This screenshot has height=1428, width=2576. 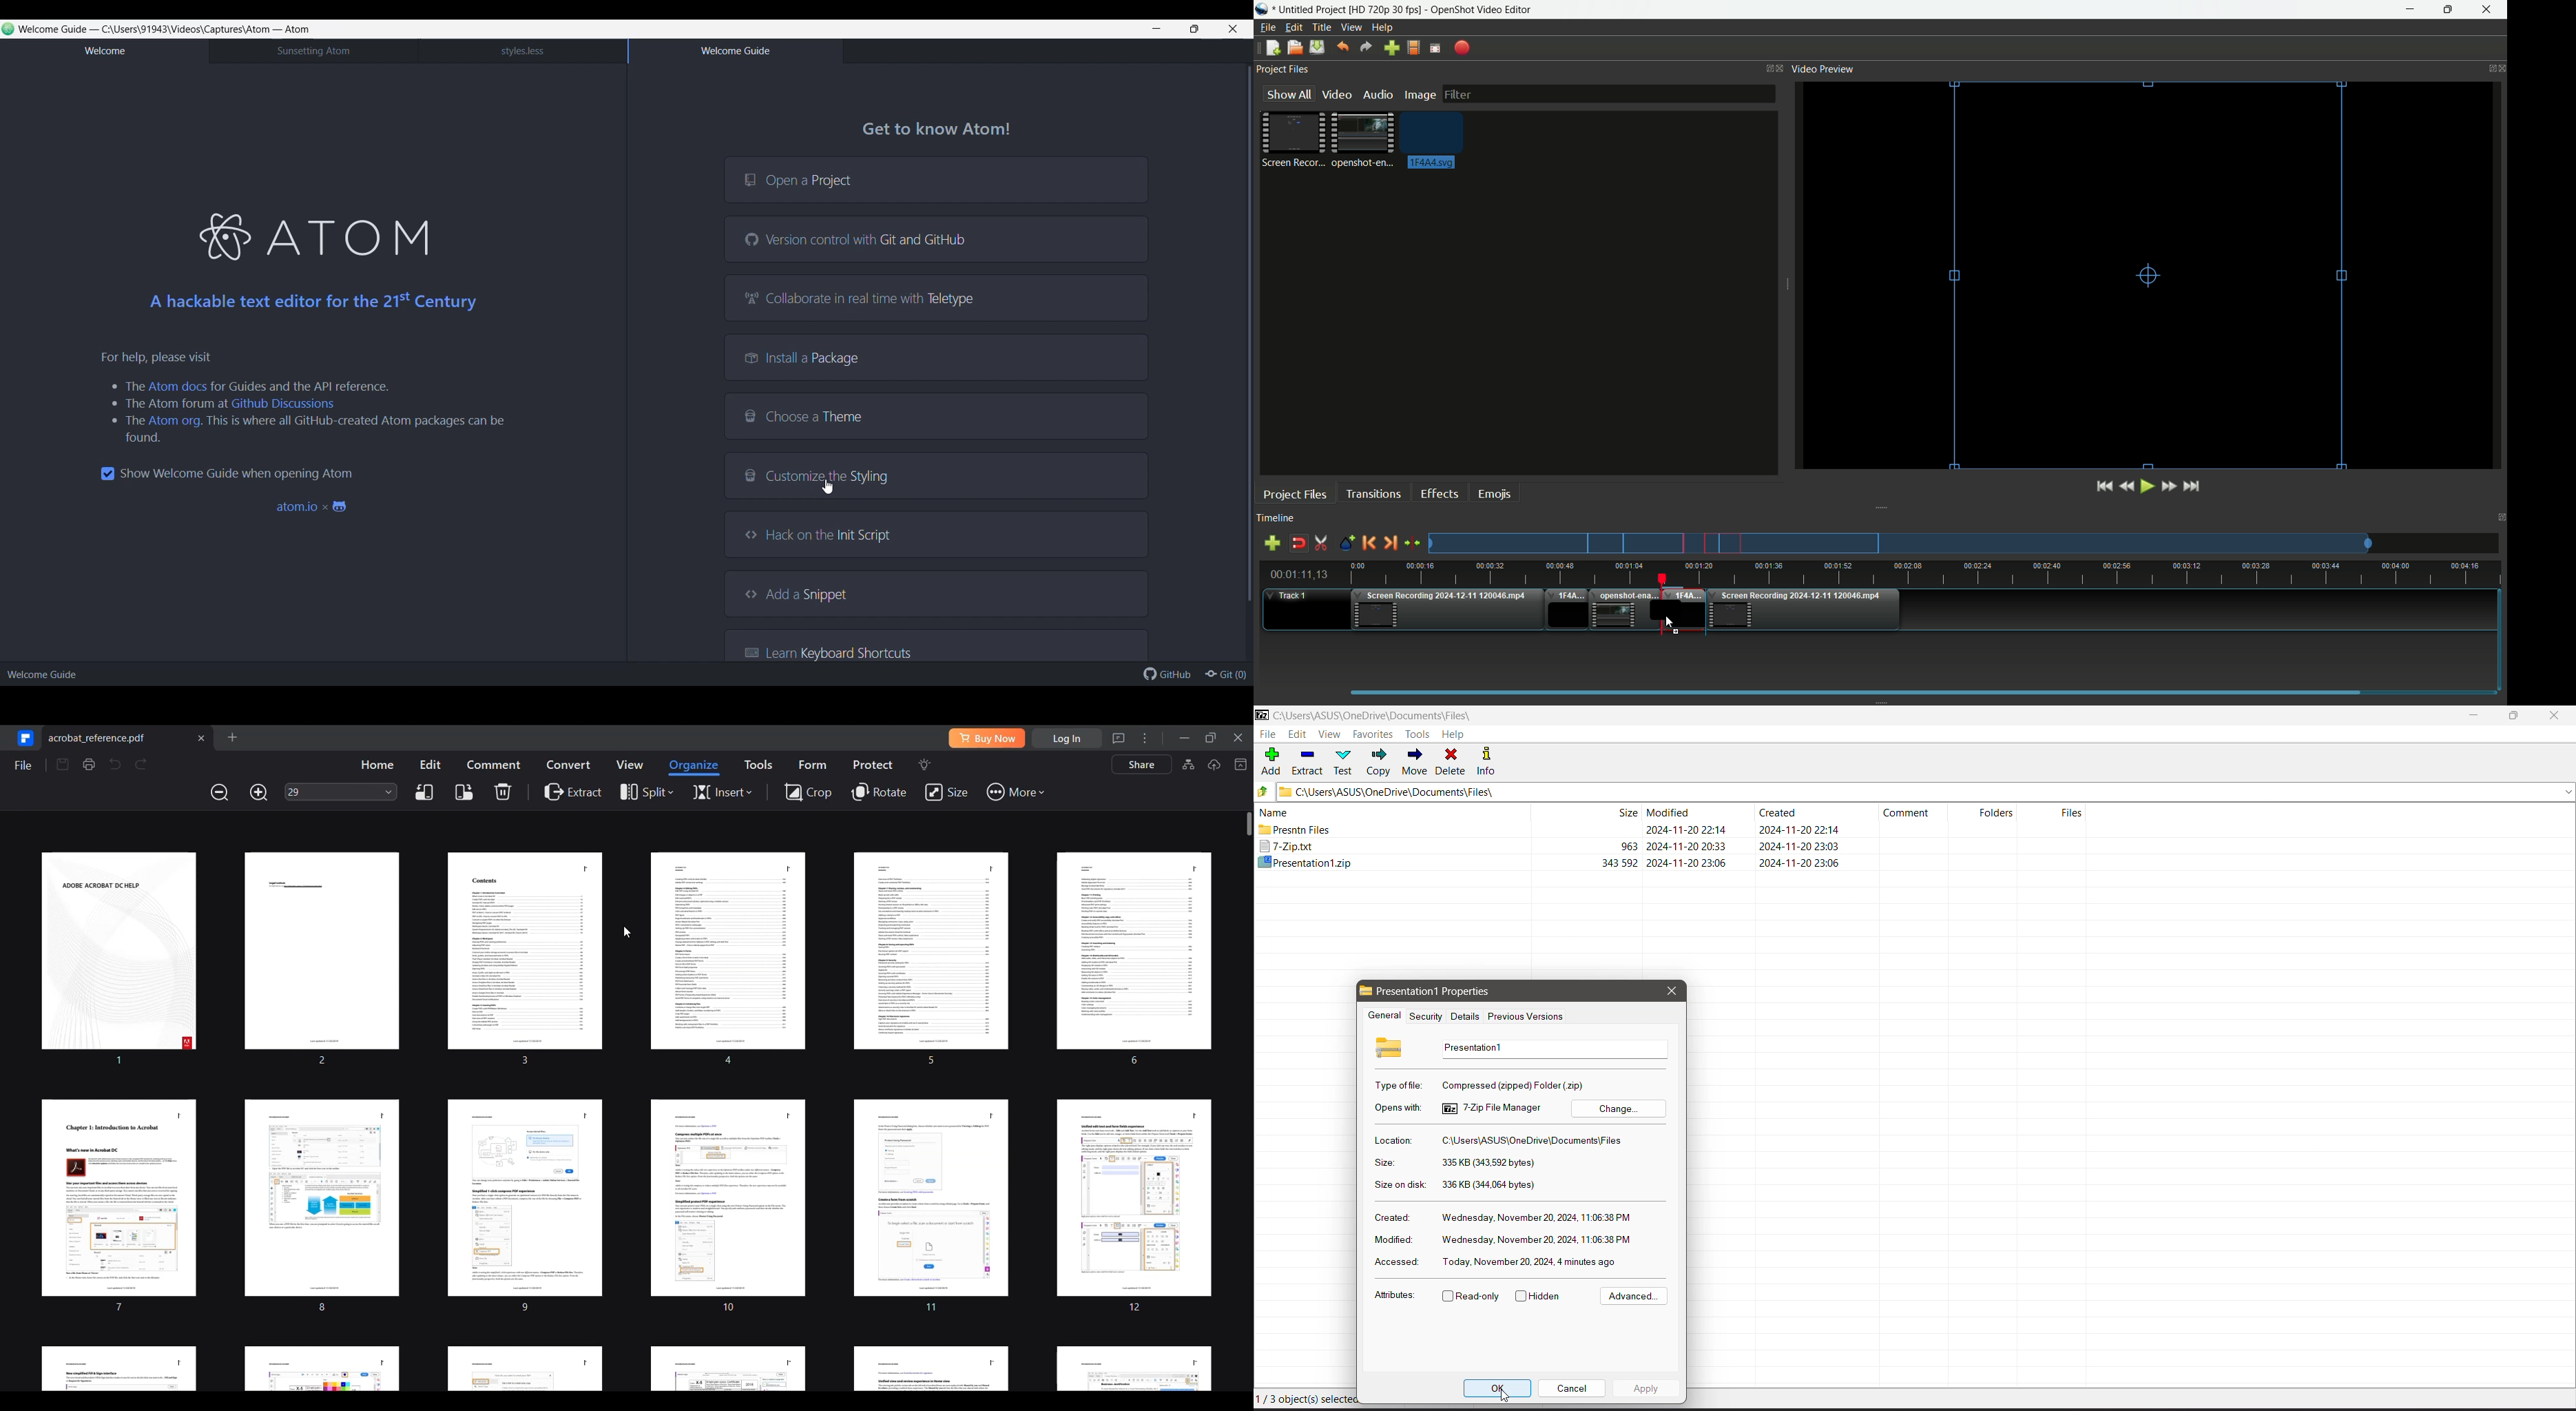 I want to click on Preview track one, so click(x=1969, y=543).